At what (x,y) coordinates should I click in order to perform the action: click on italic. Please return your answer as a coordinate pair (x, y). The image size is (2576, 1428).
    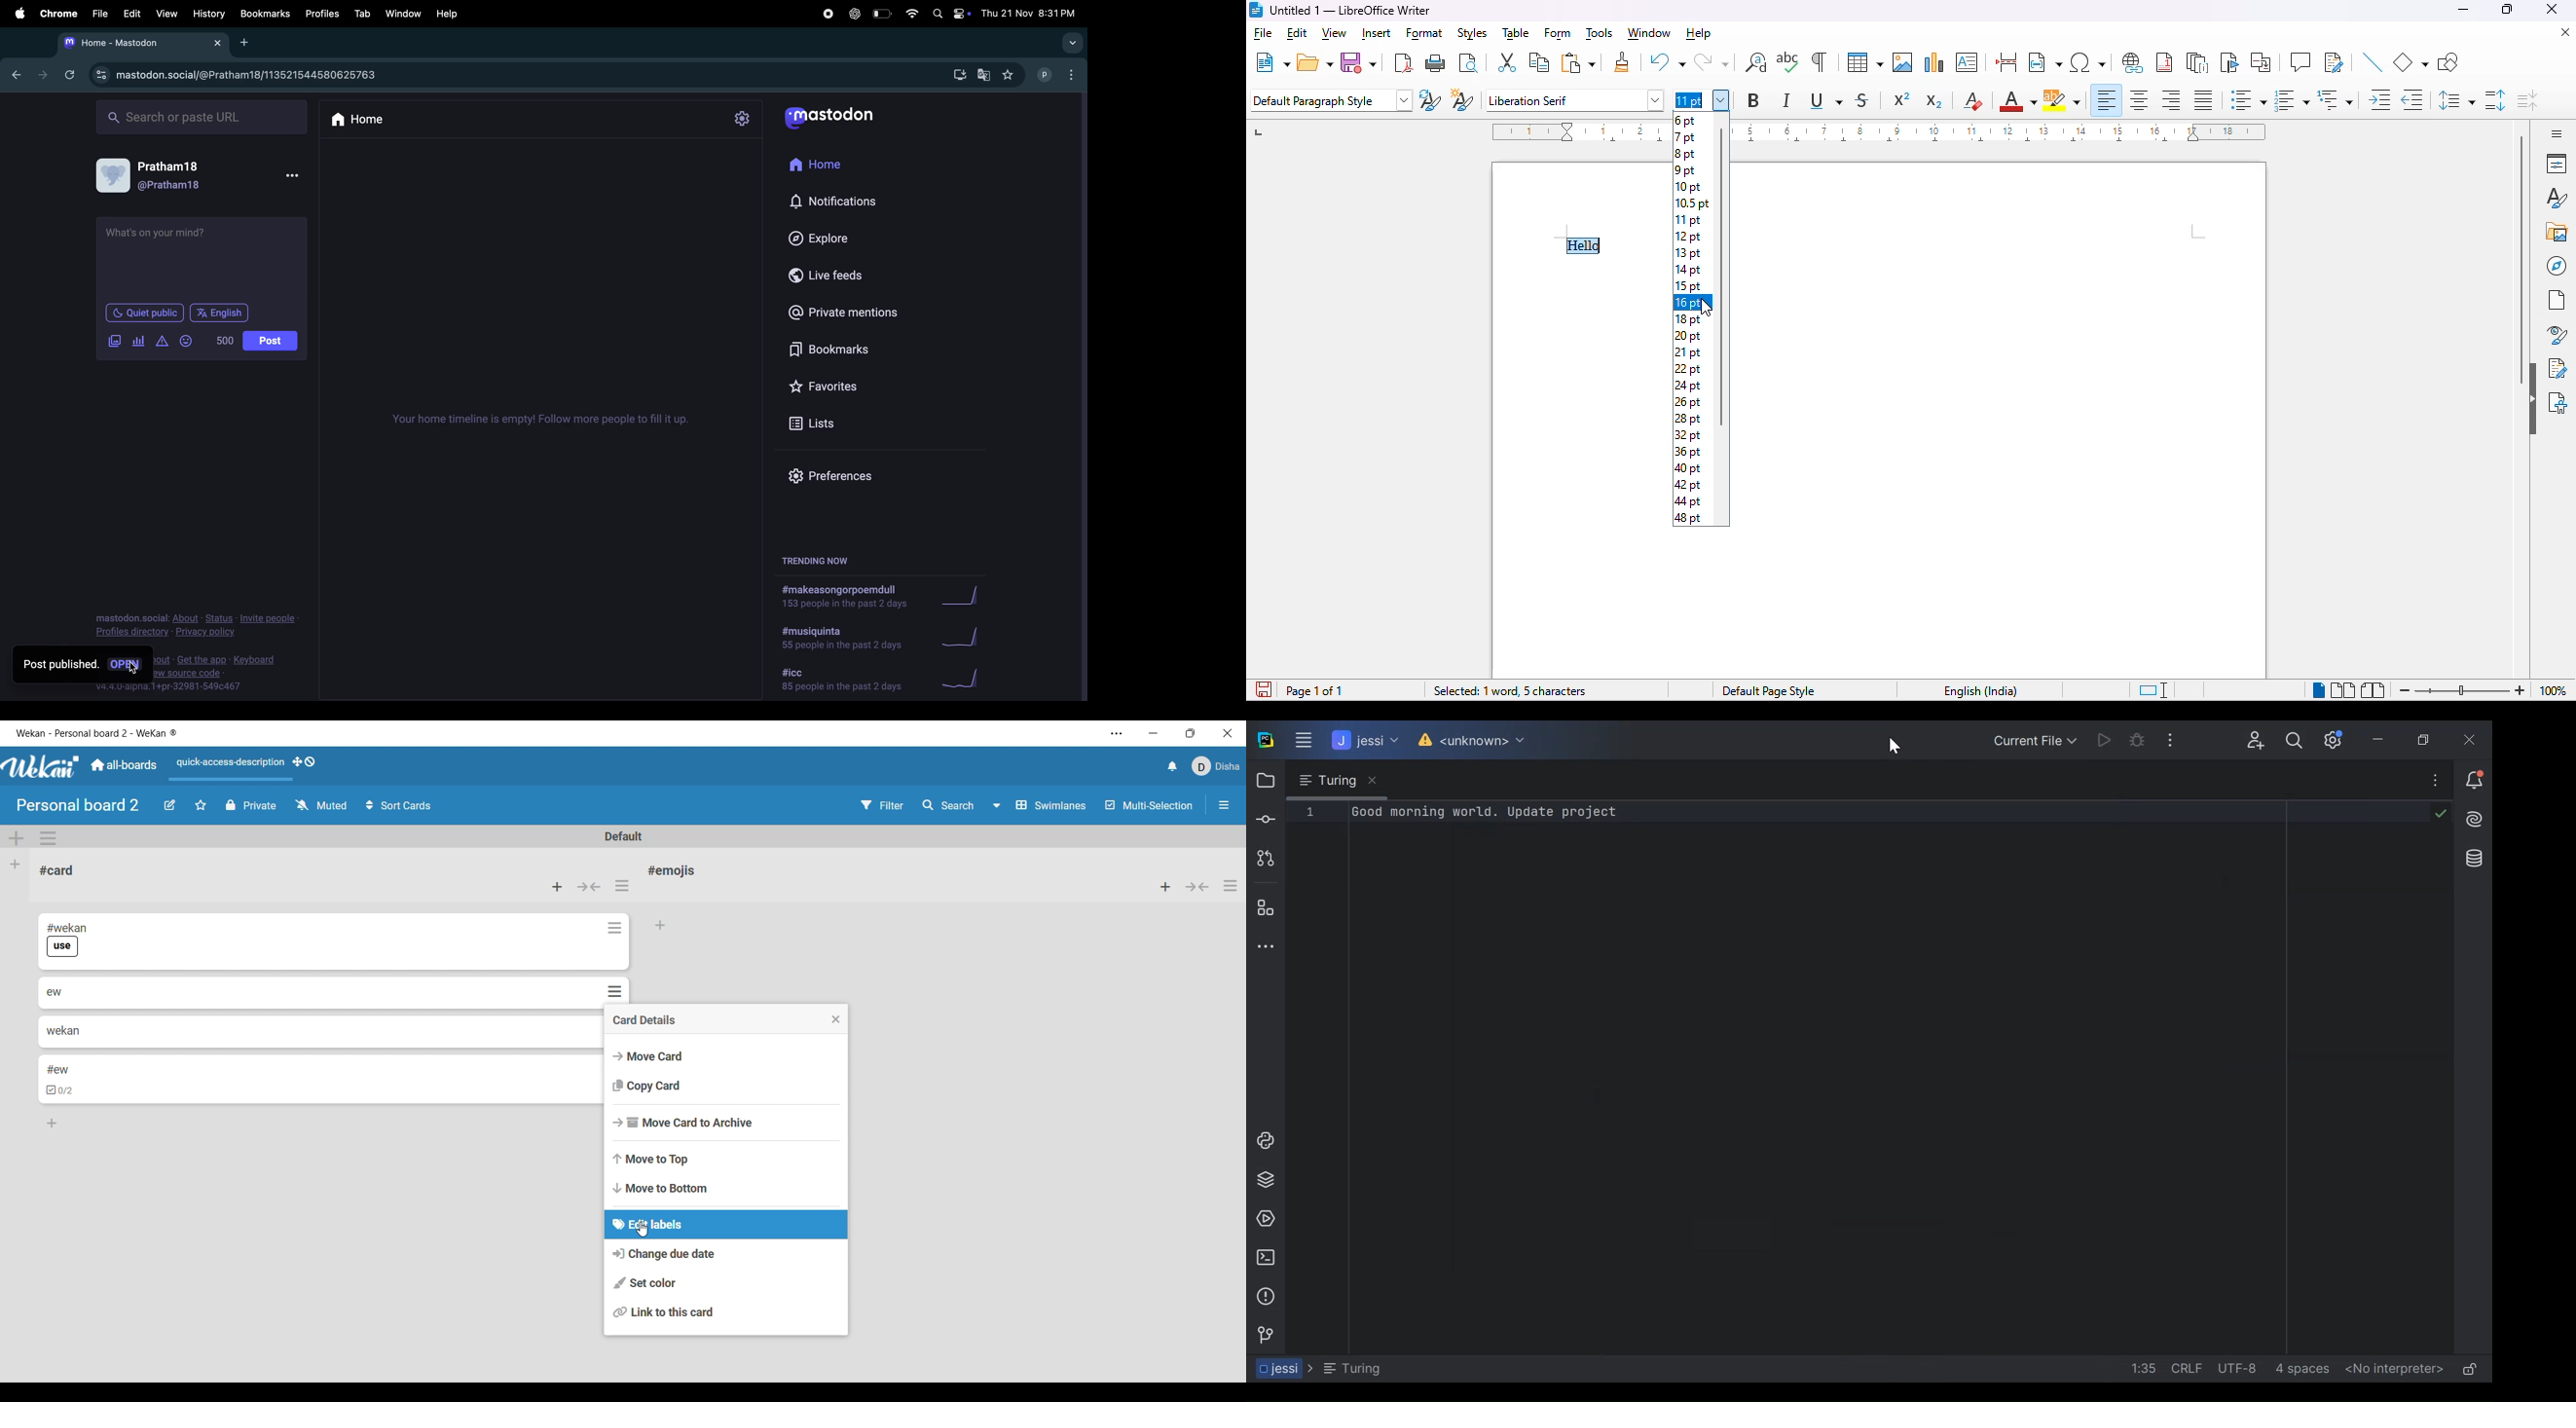
    Looking at the image, I should click on (1787, 101).